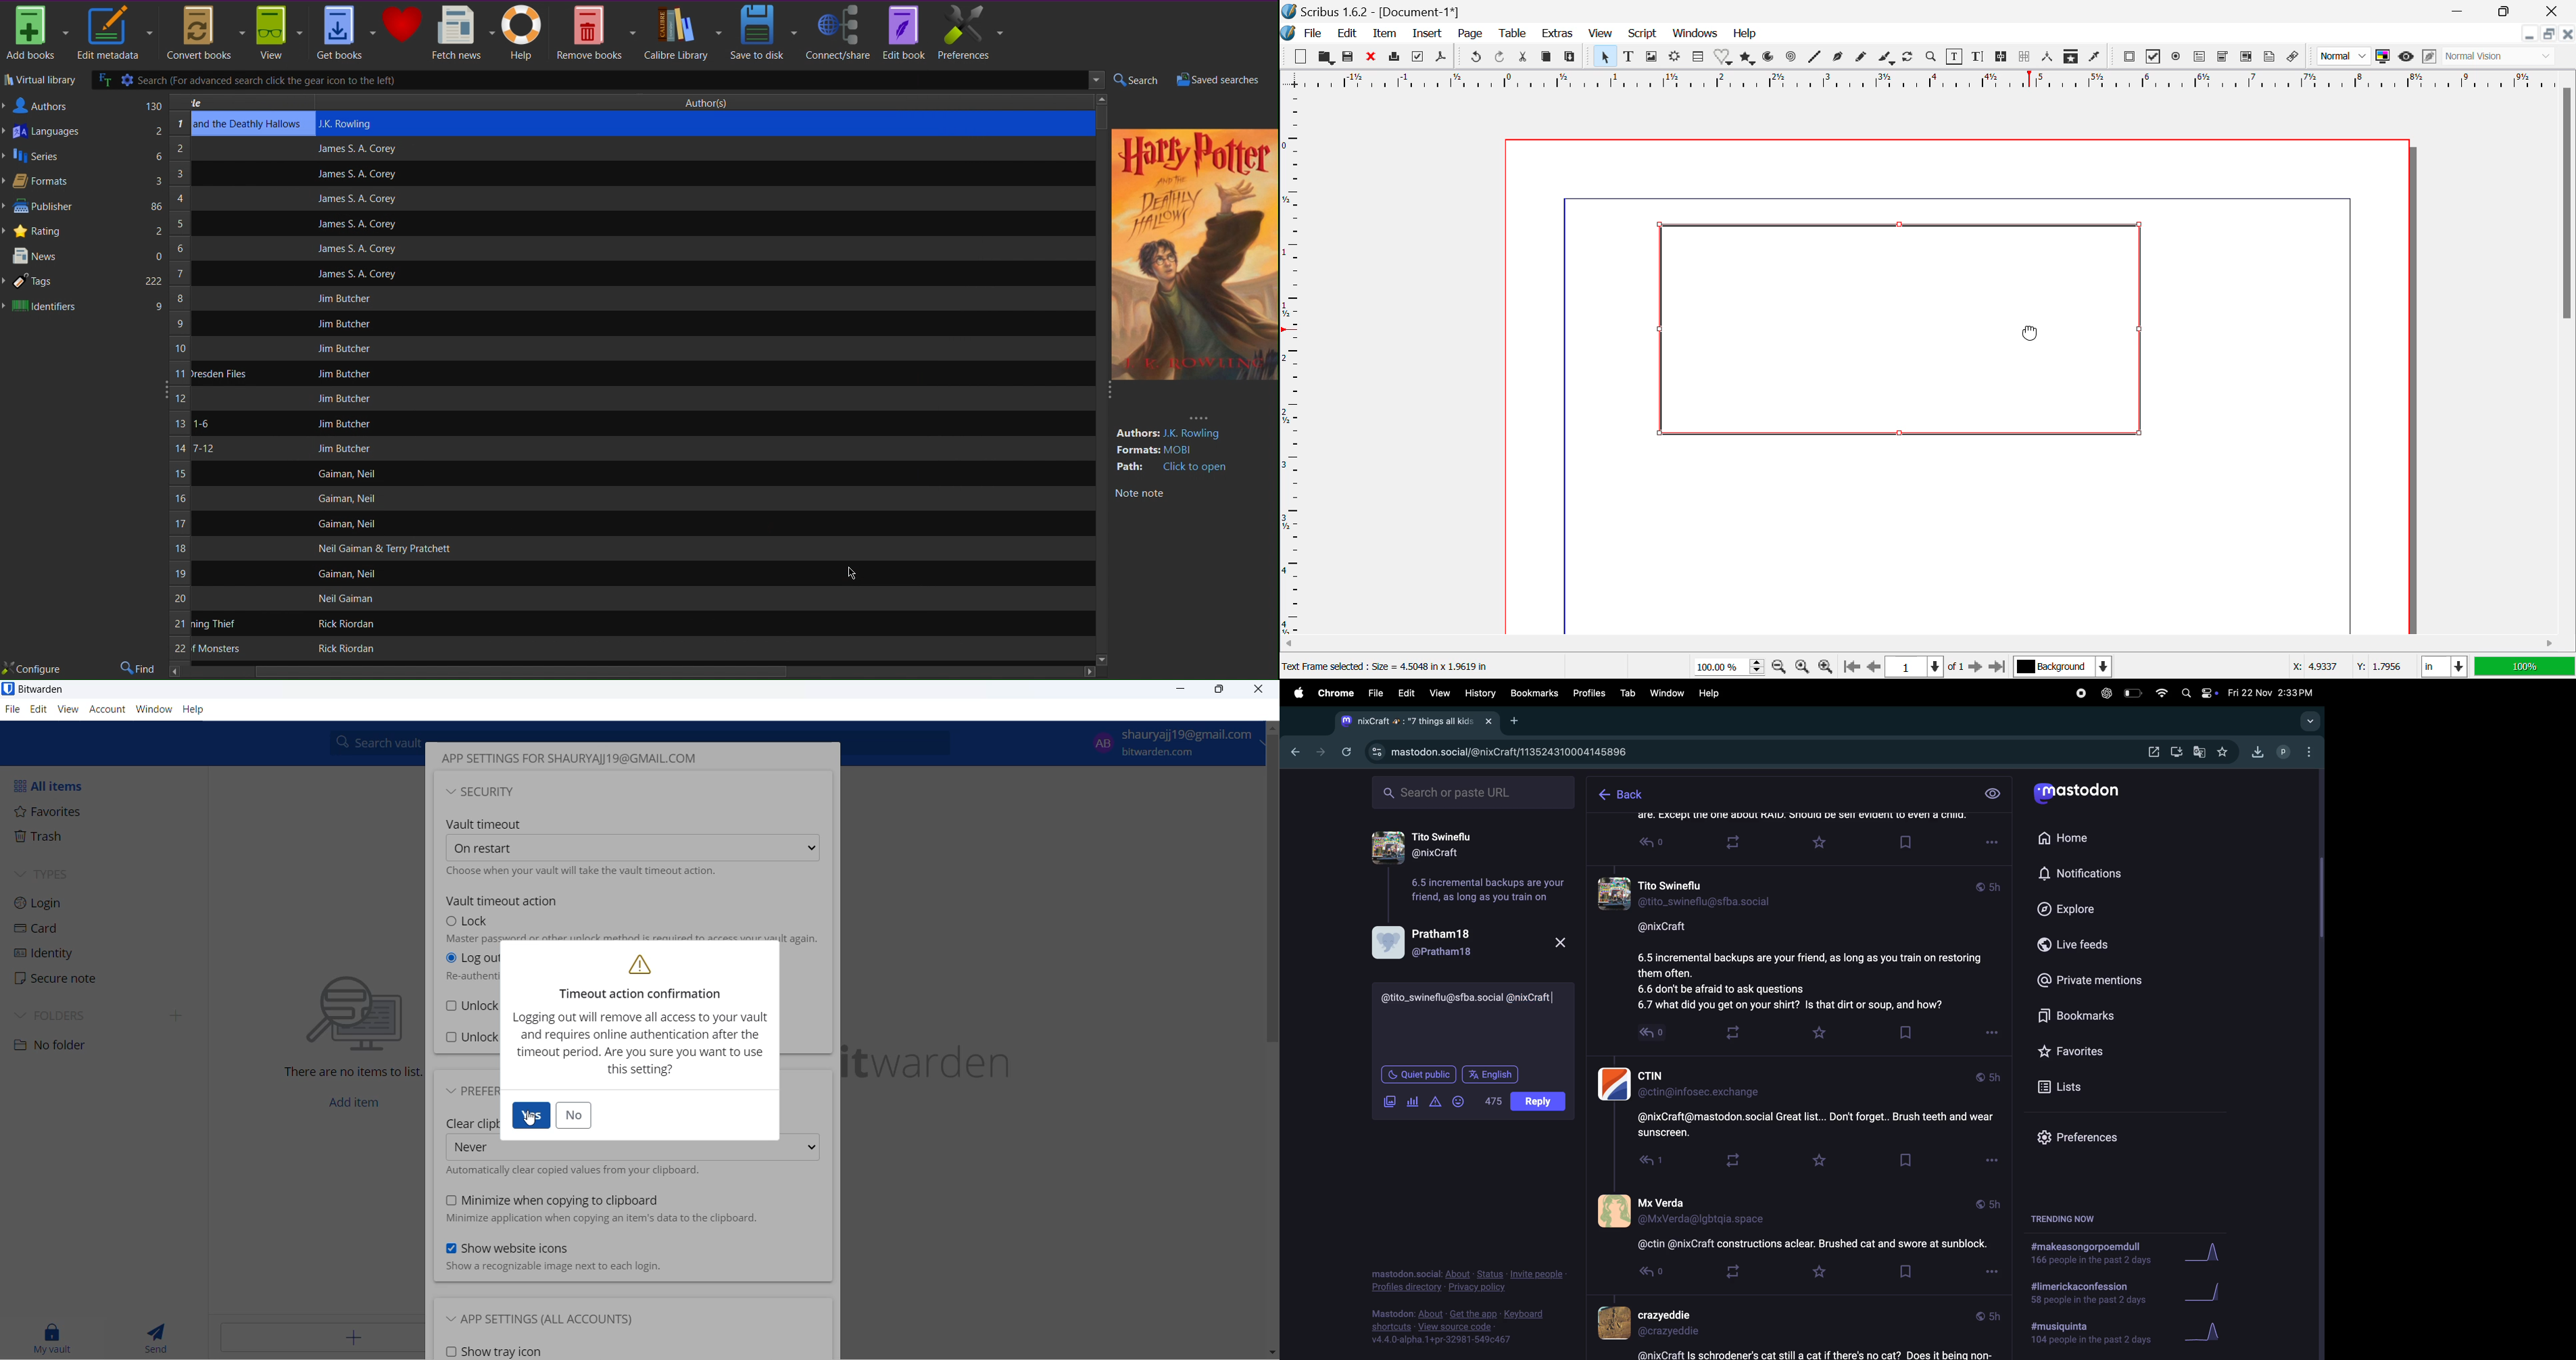  I want to click on Edit in Preview Mode, so click(2429, 58).